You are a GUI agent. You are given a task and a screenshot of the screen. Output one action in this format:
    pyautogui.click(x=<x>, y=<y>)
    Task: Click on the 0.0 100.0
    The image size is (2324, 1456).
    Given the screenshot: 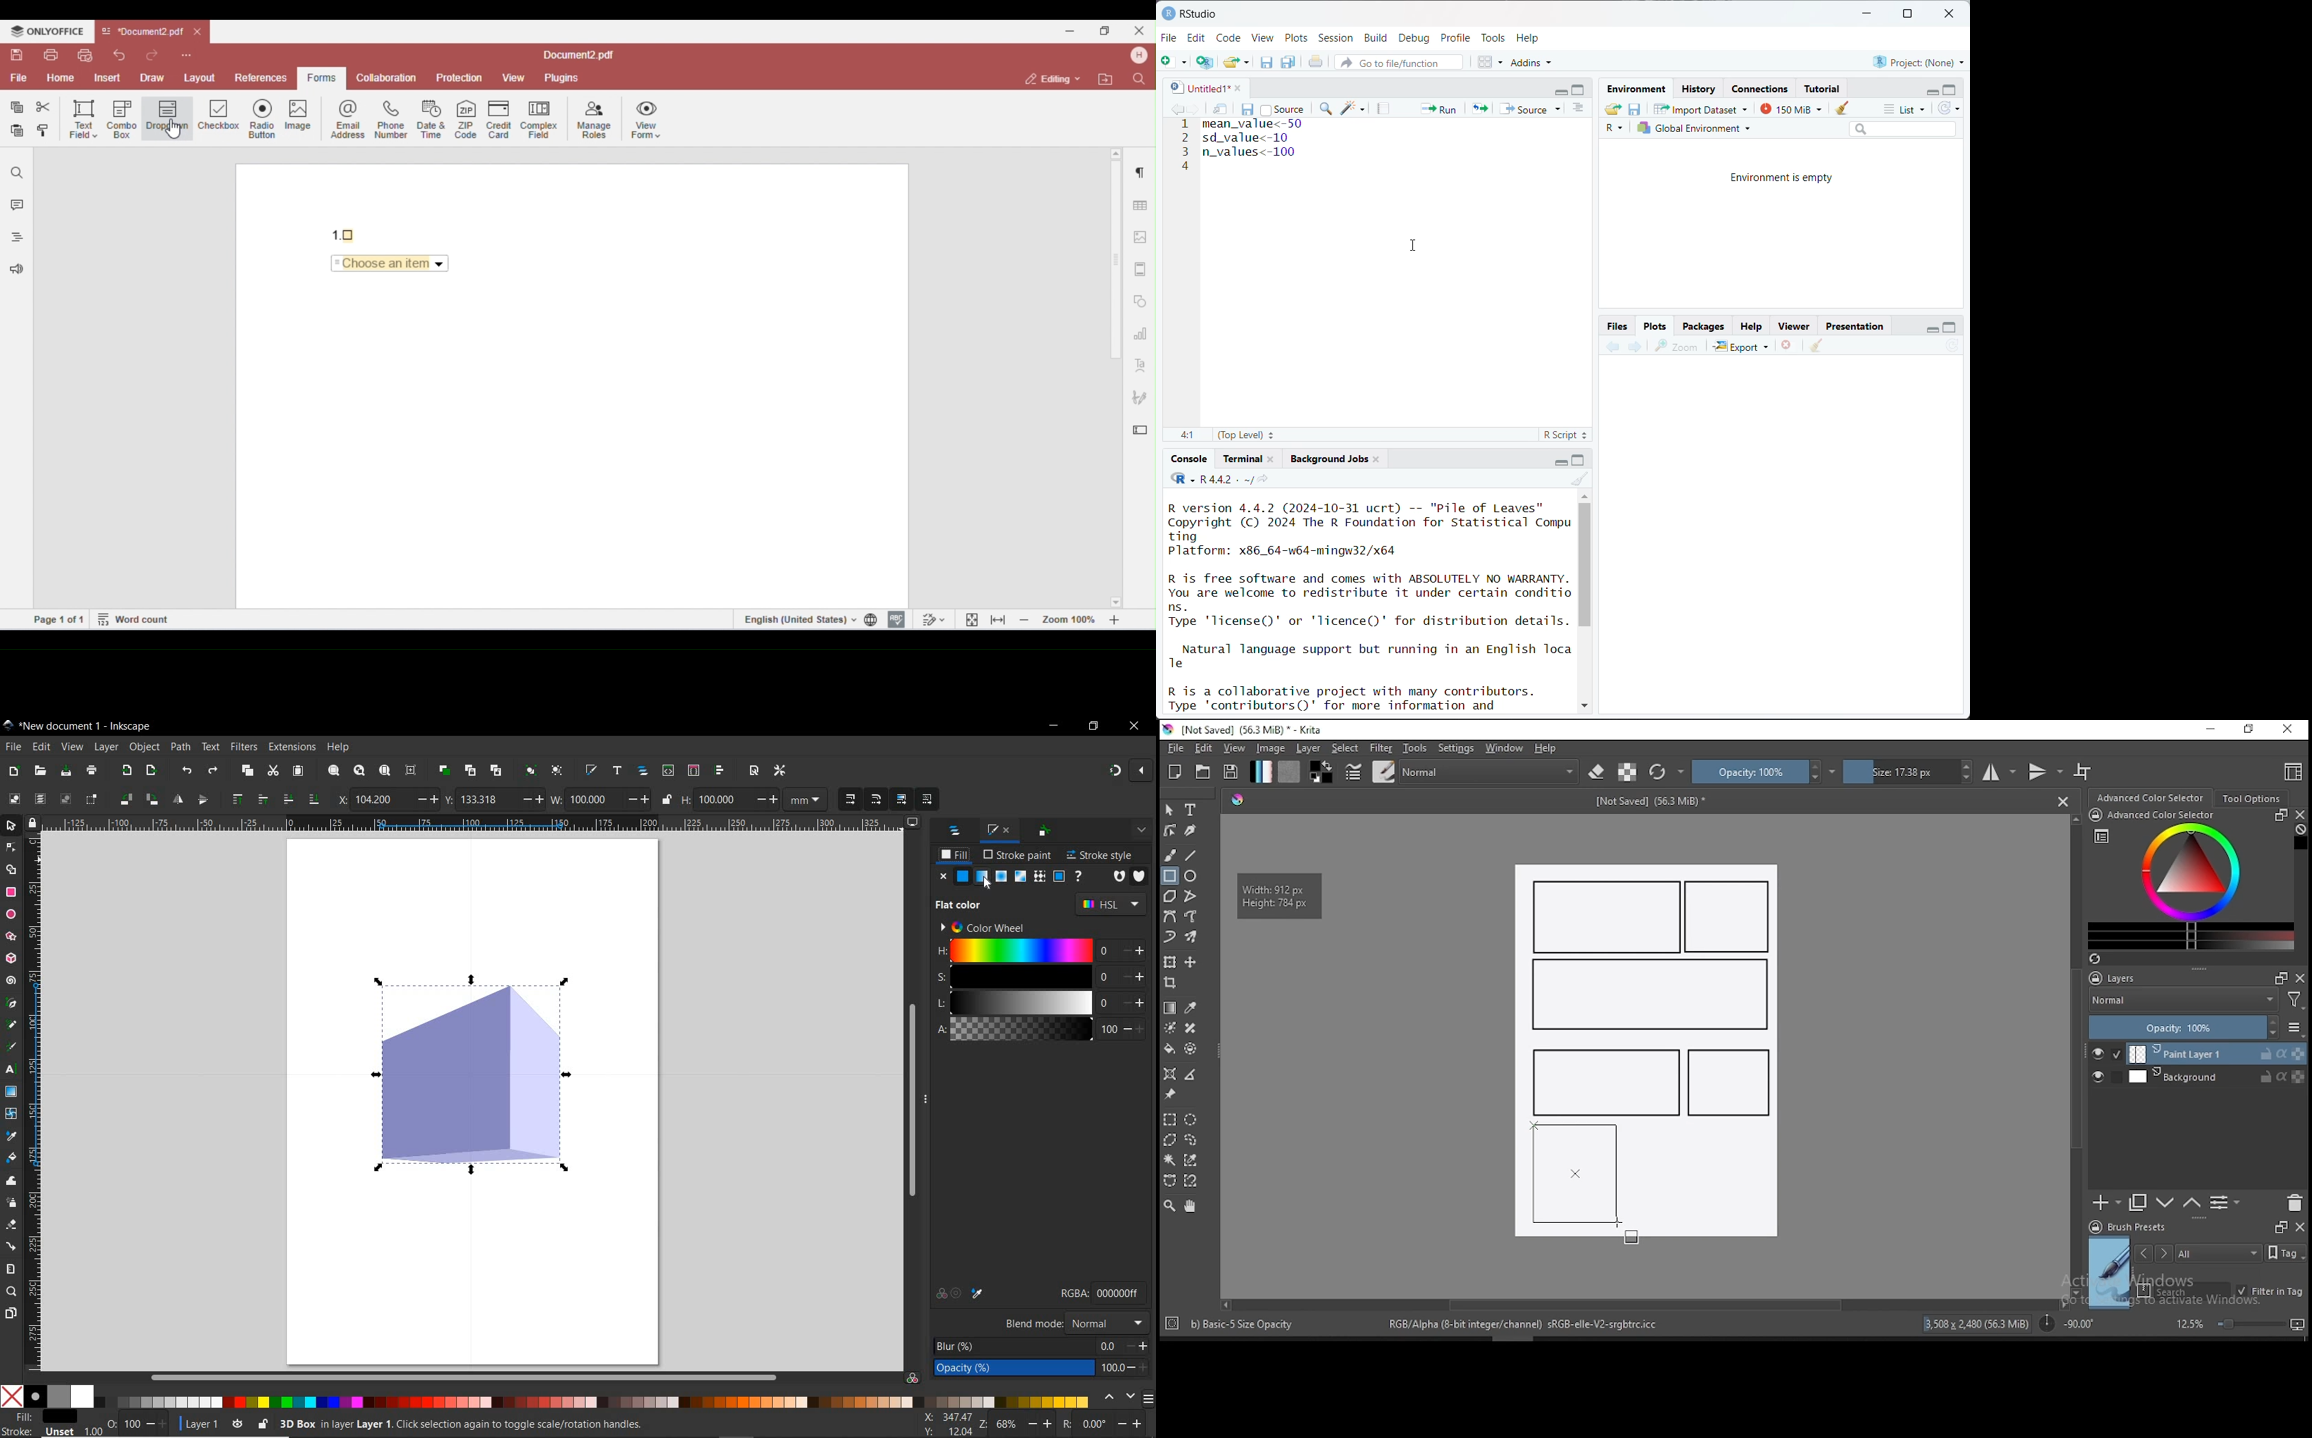 What is the action you would take?
    pyautogui.click(x=1111, y=1359)
    